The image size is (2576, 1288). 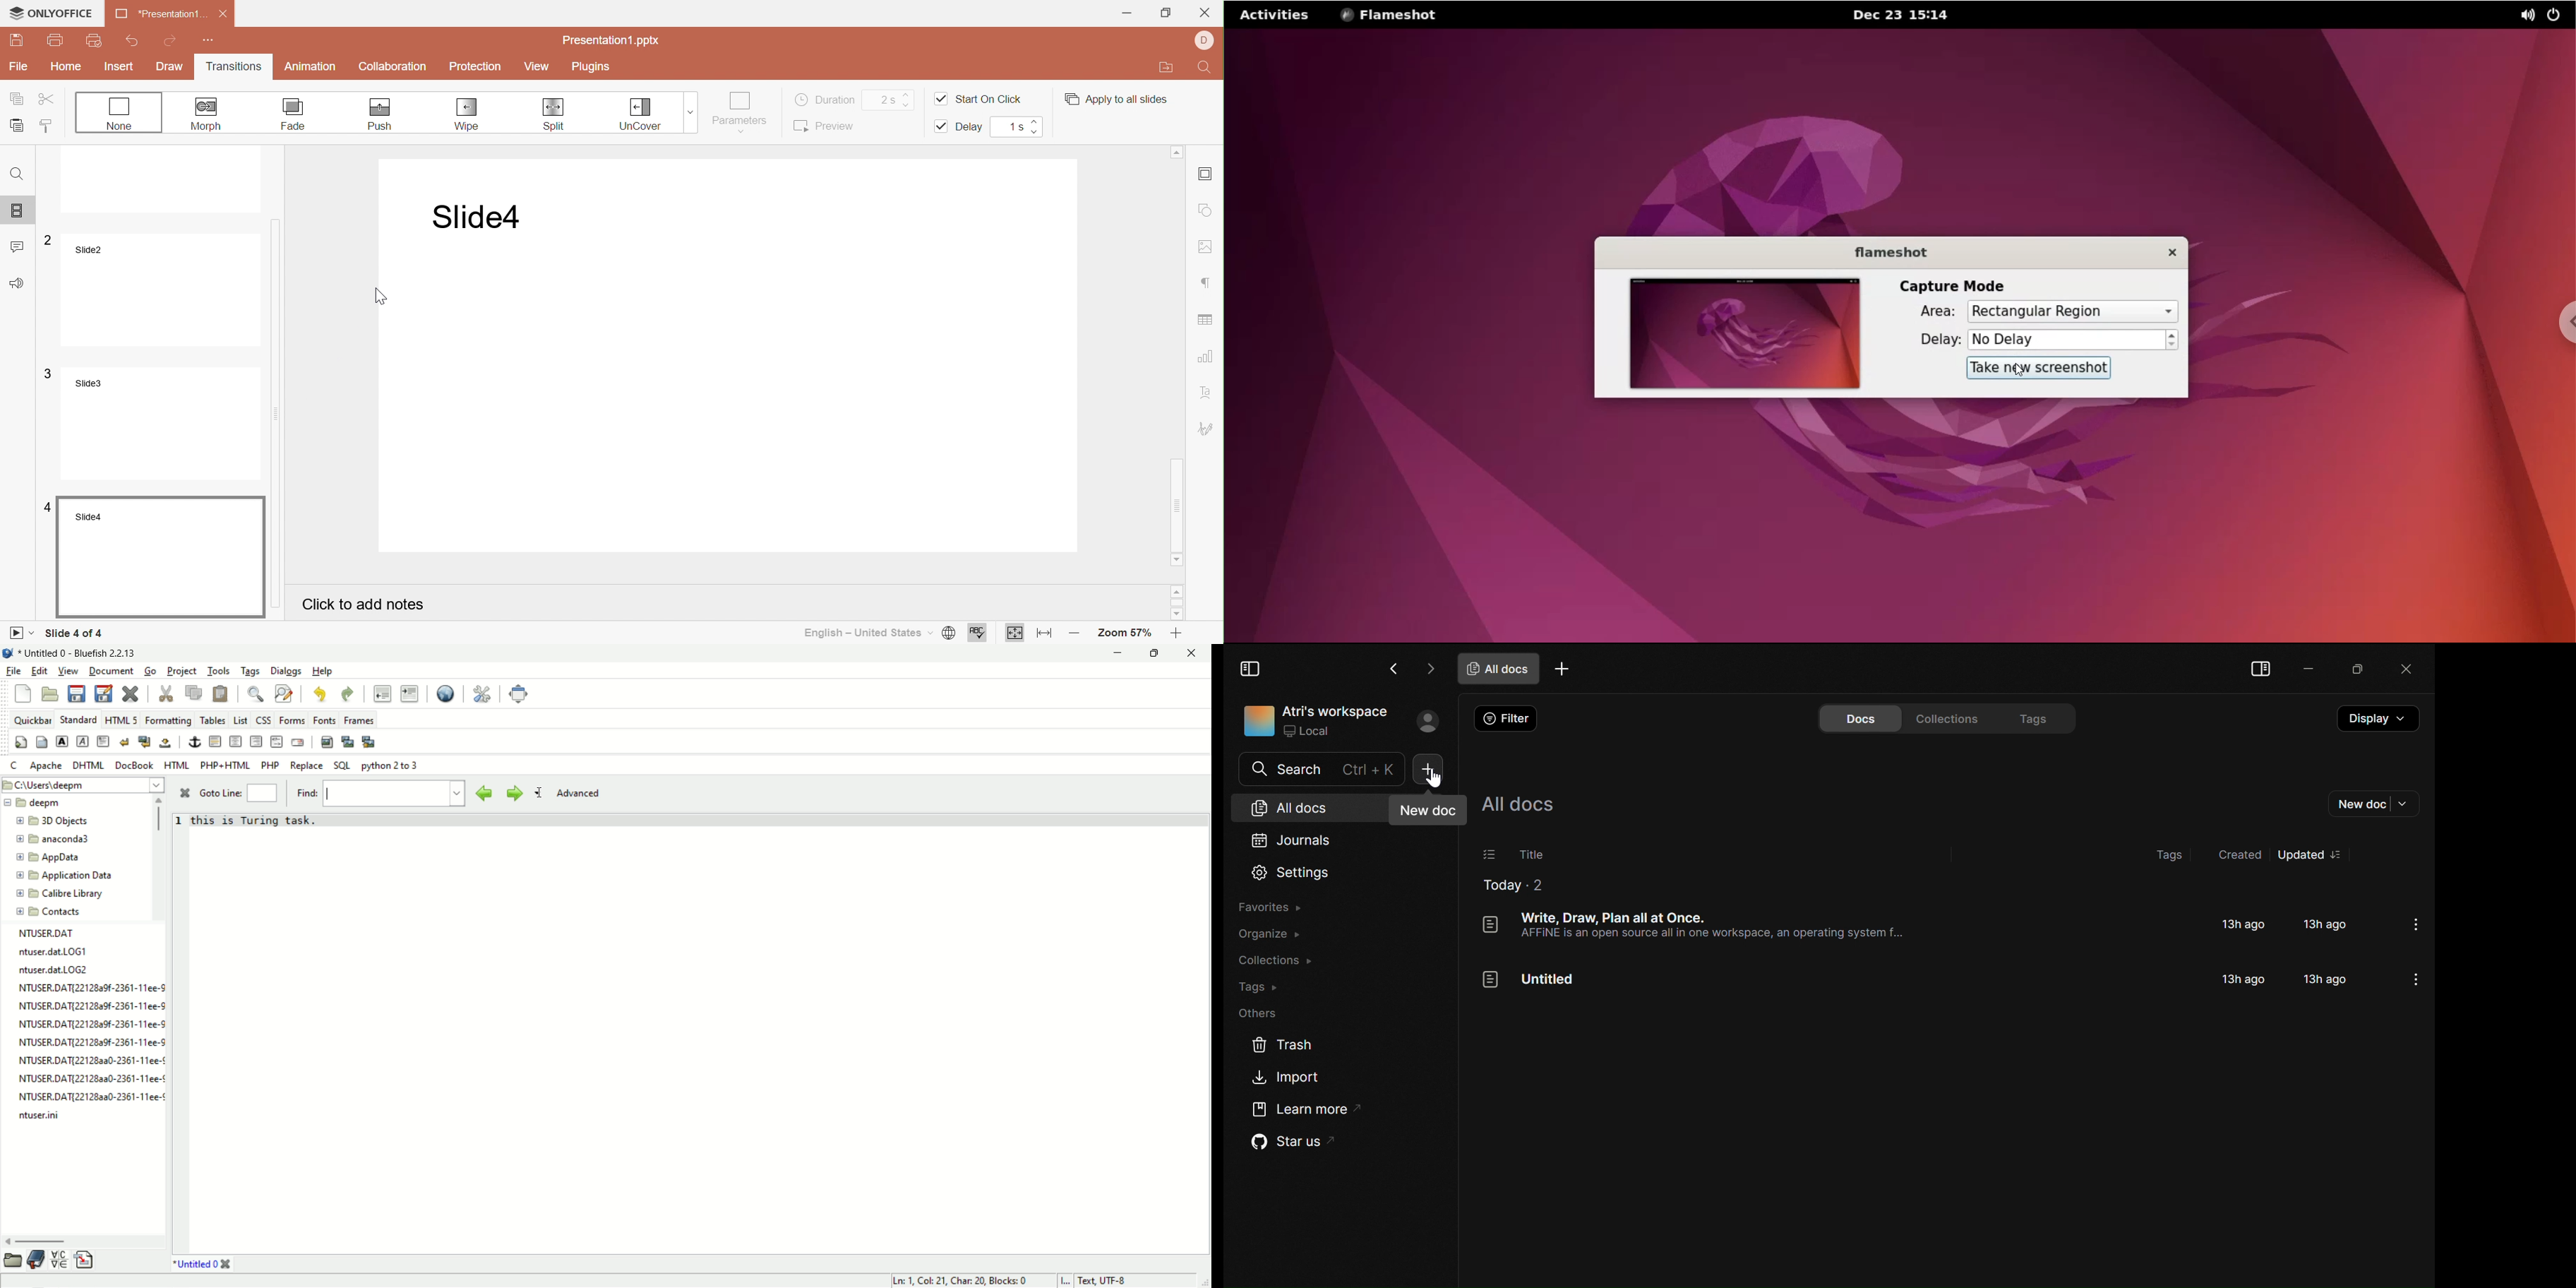 I want to click on Find, so click(x=1207, y=66).